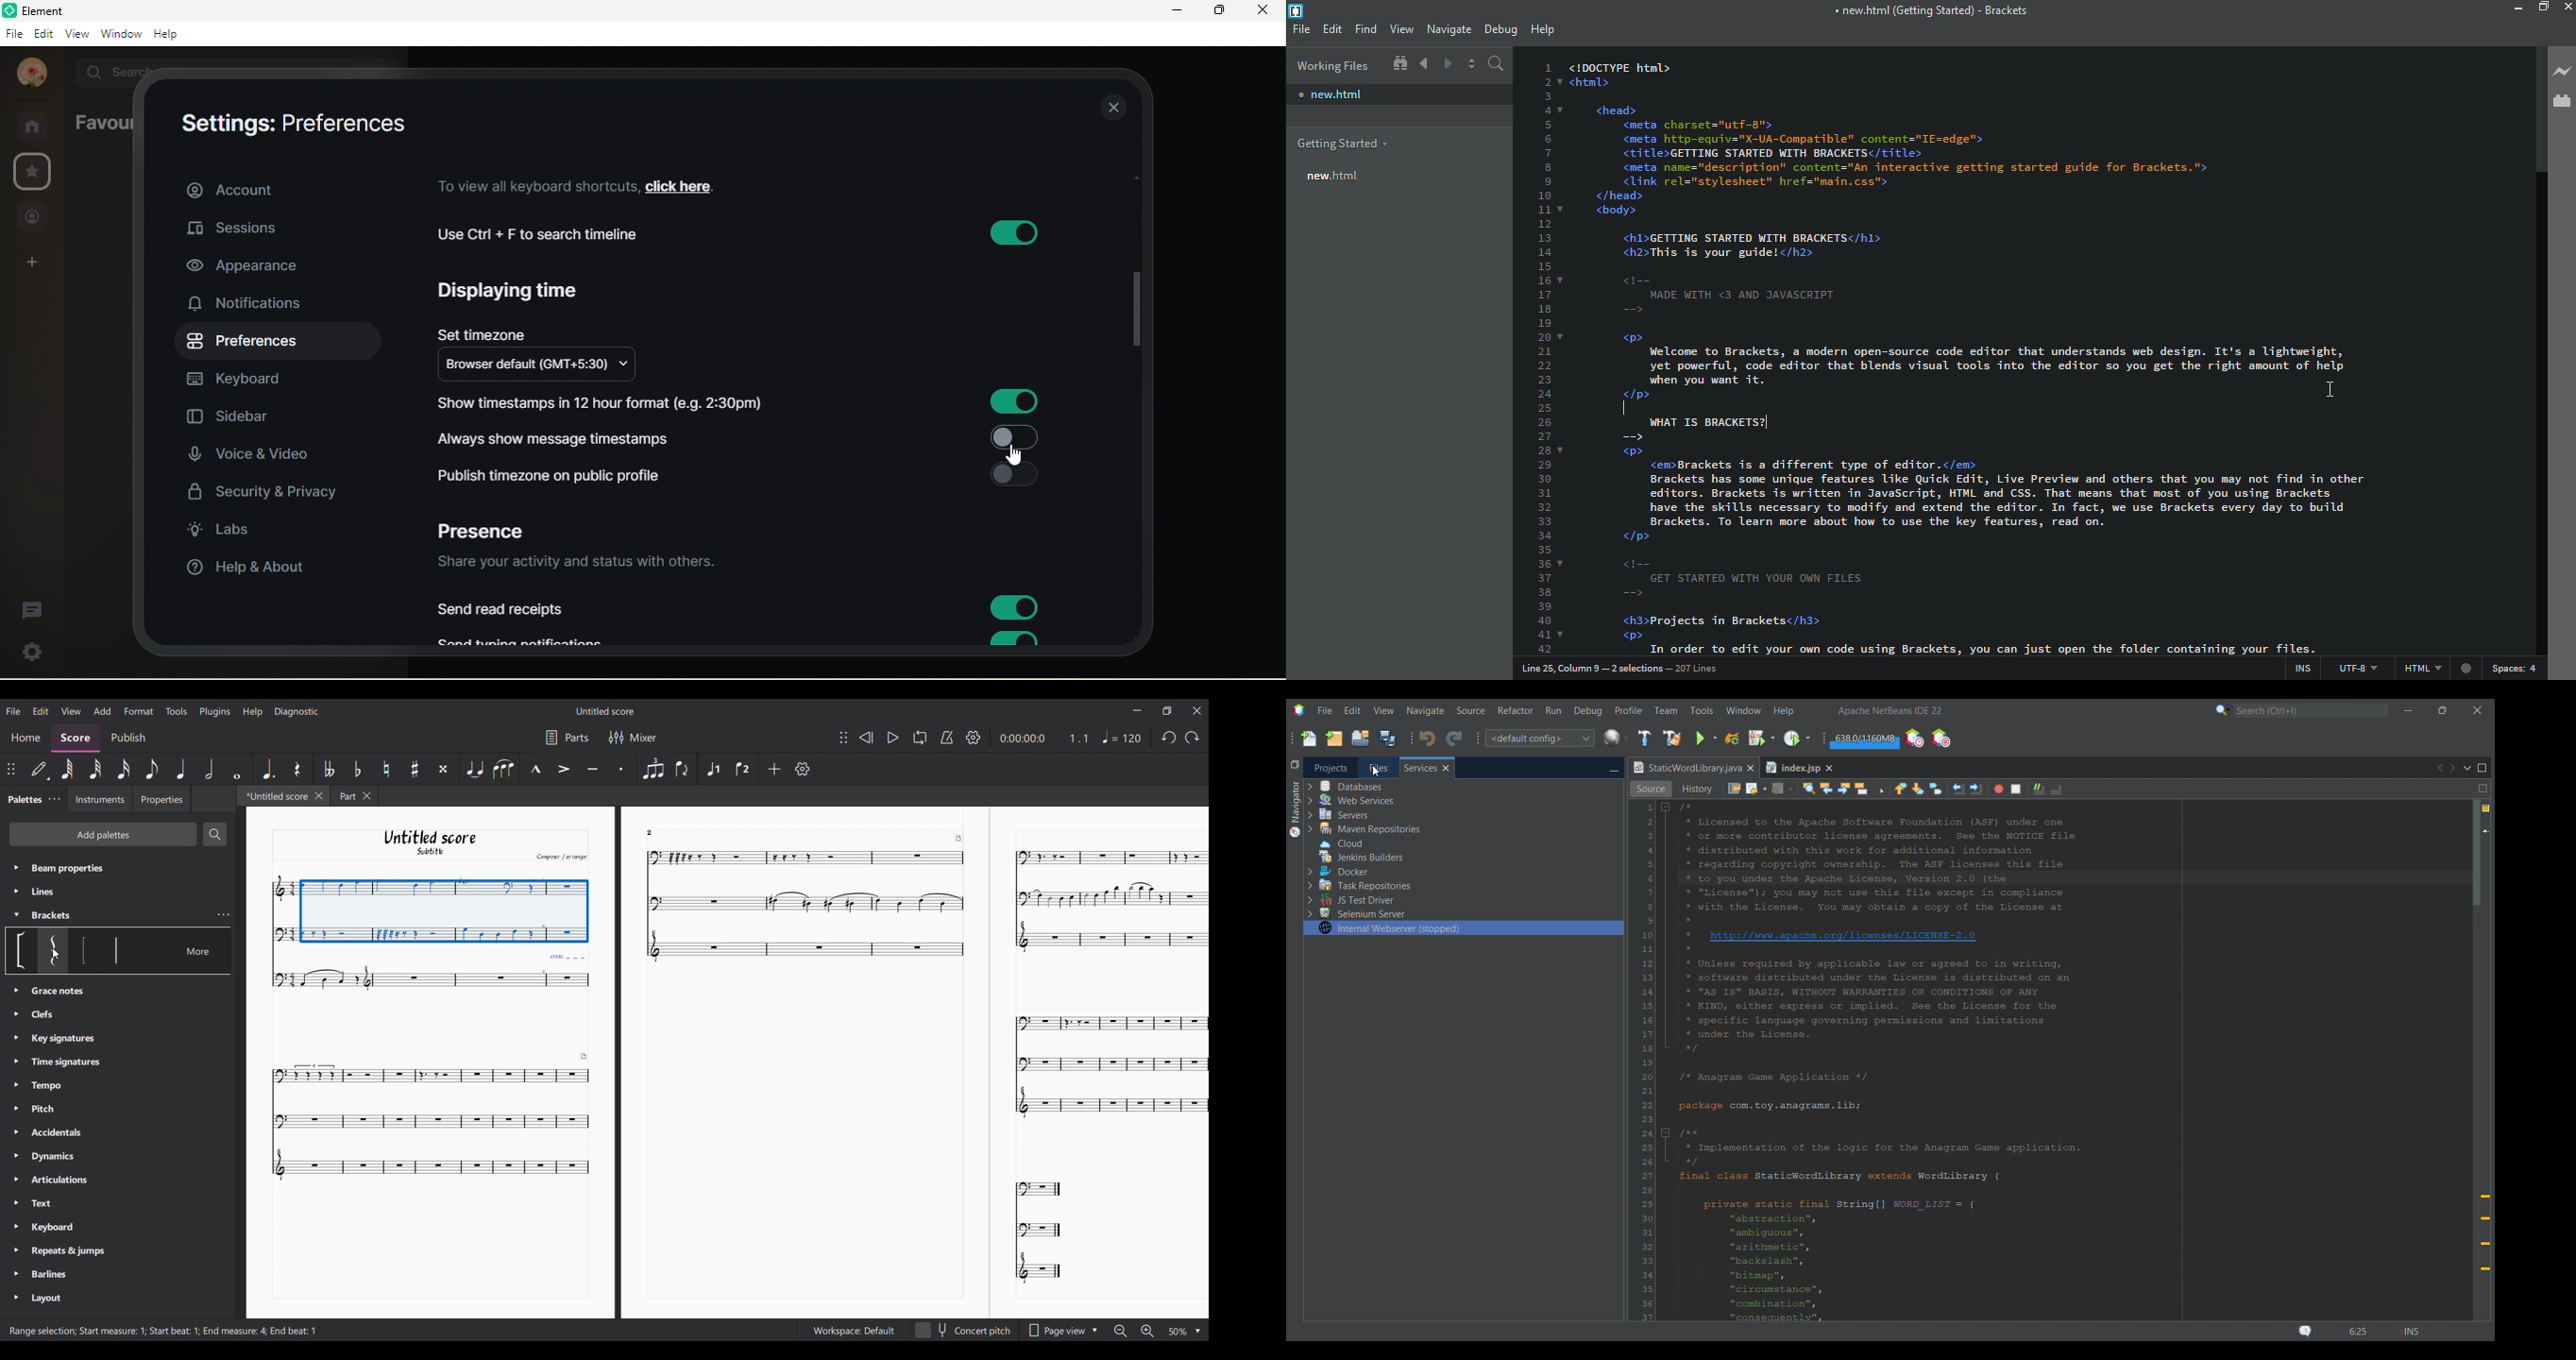  Describe the element at coordinates (15, 1205) in the screenshot. I see `` at that location.